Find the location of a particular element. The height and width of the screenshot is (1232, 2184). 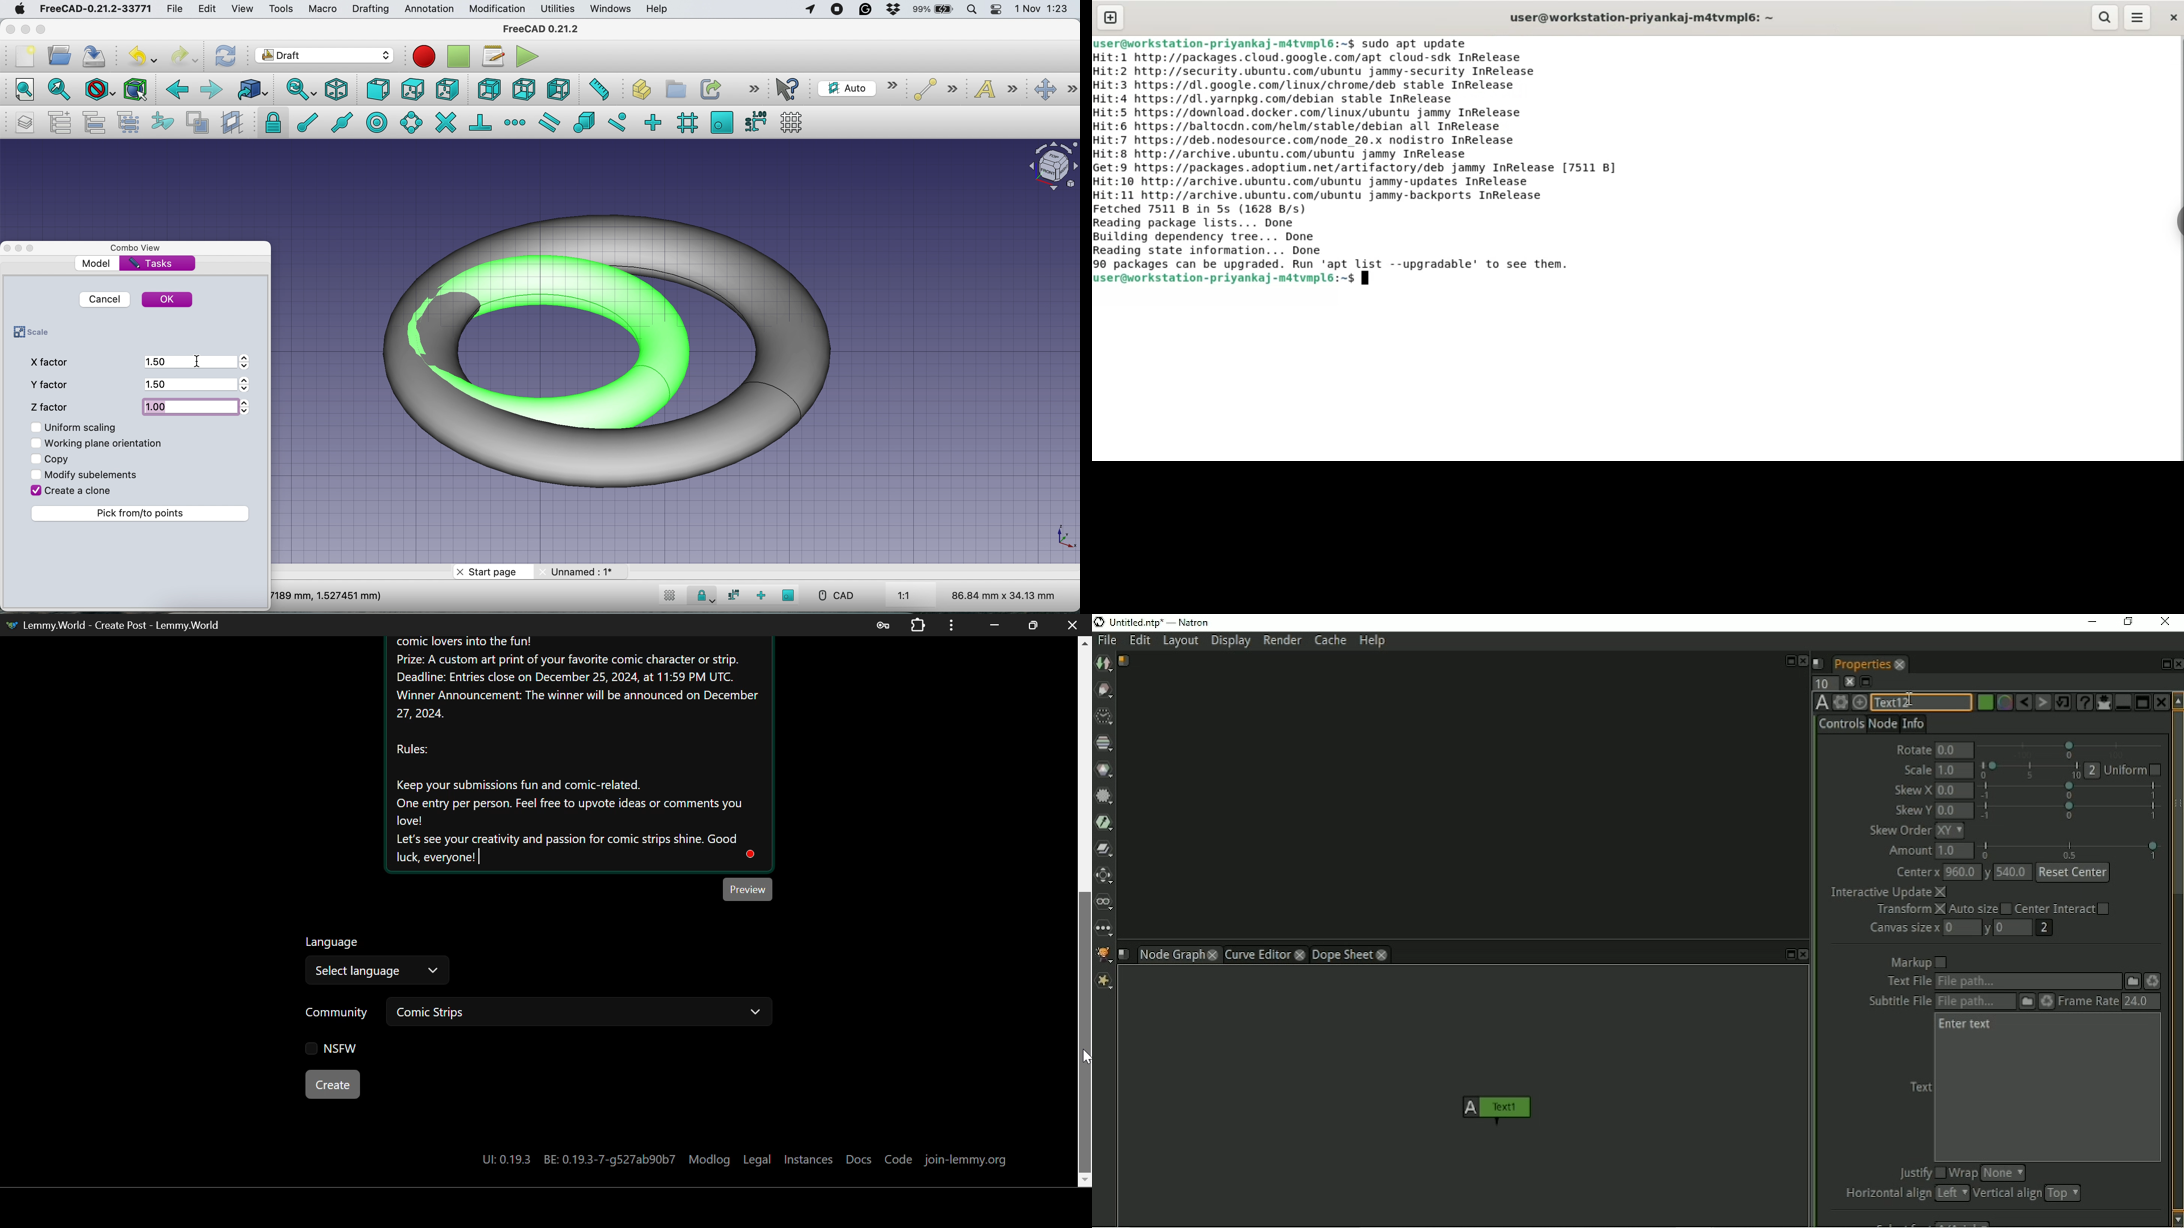

Checkbox is located at coordinates (35, 489).